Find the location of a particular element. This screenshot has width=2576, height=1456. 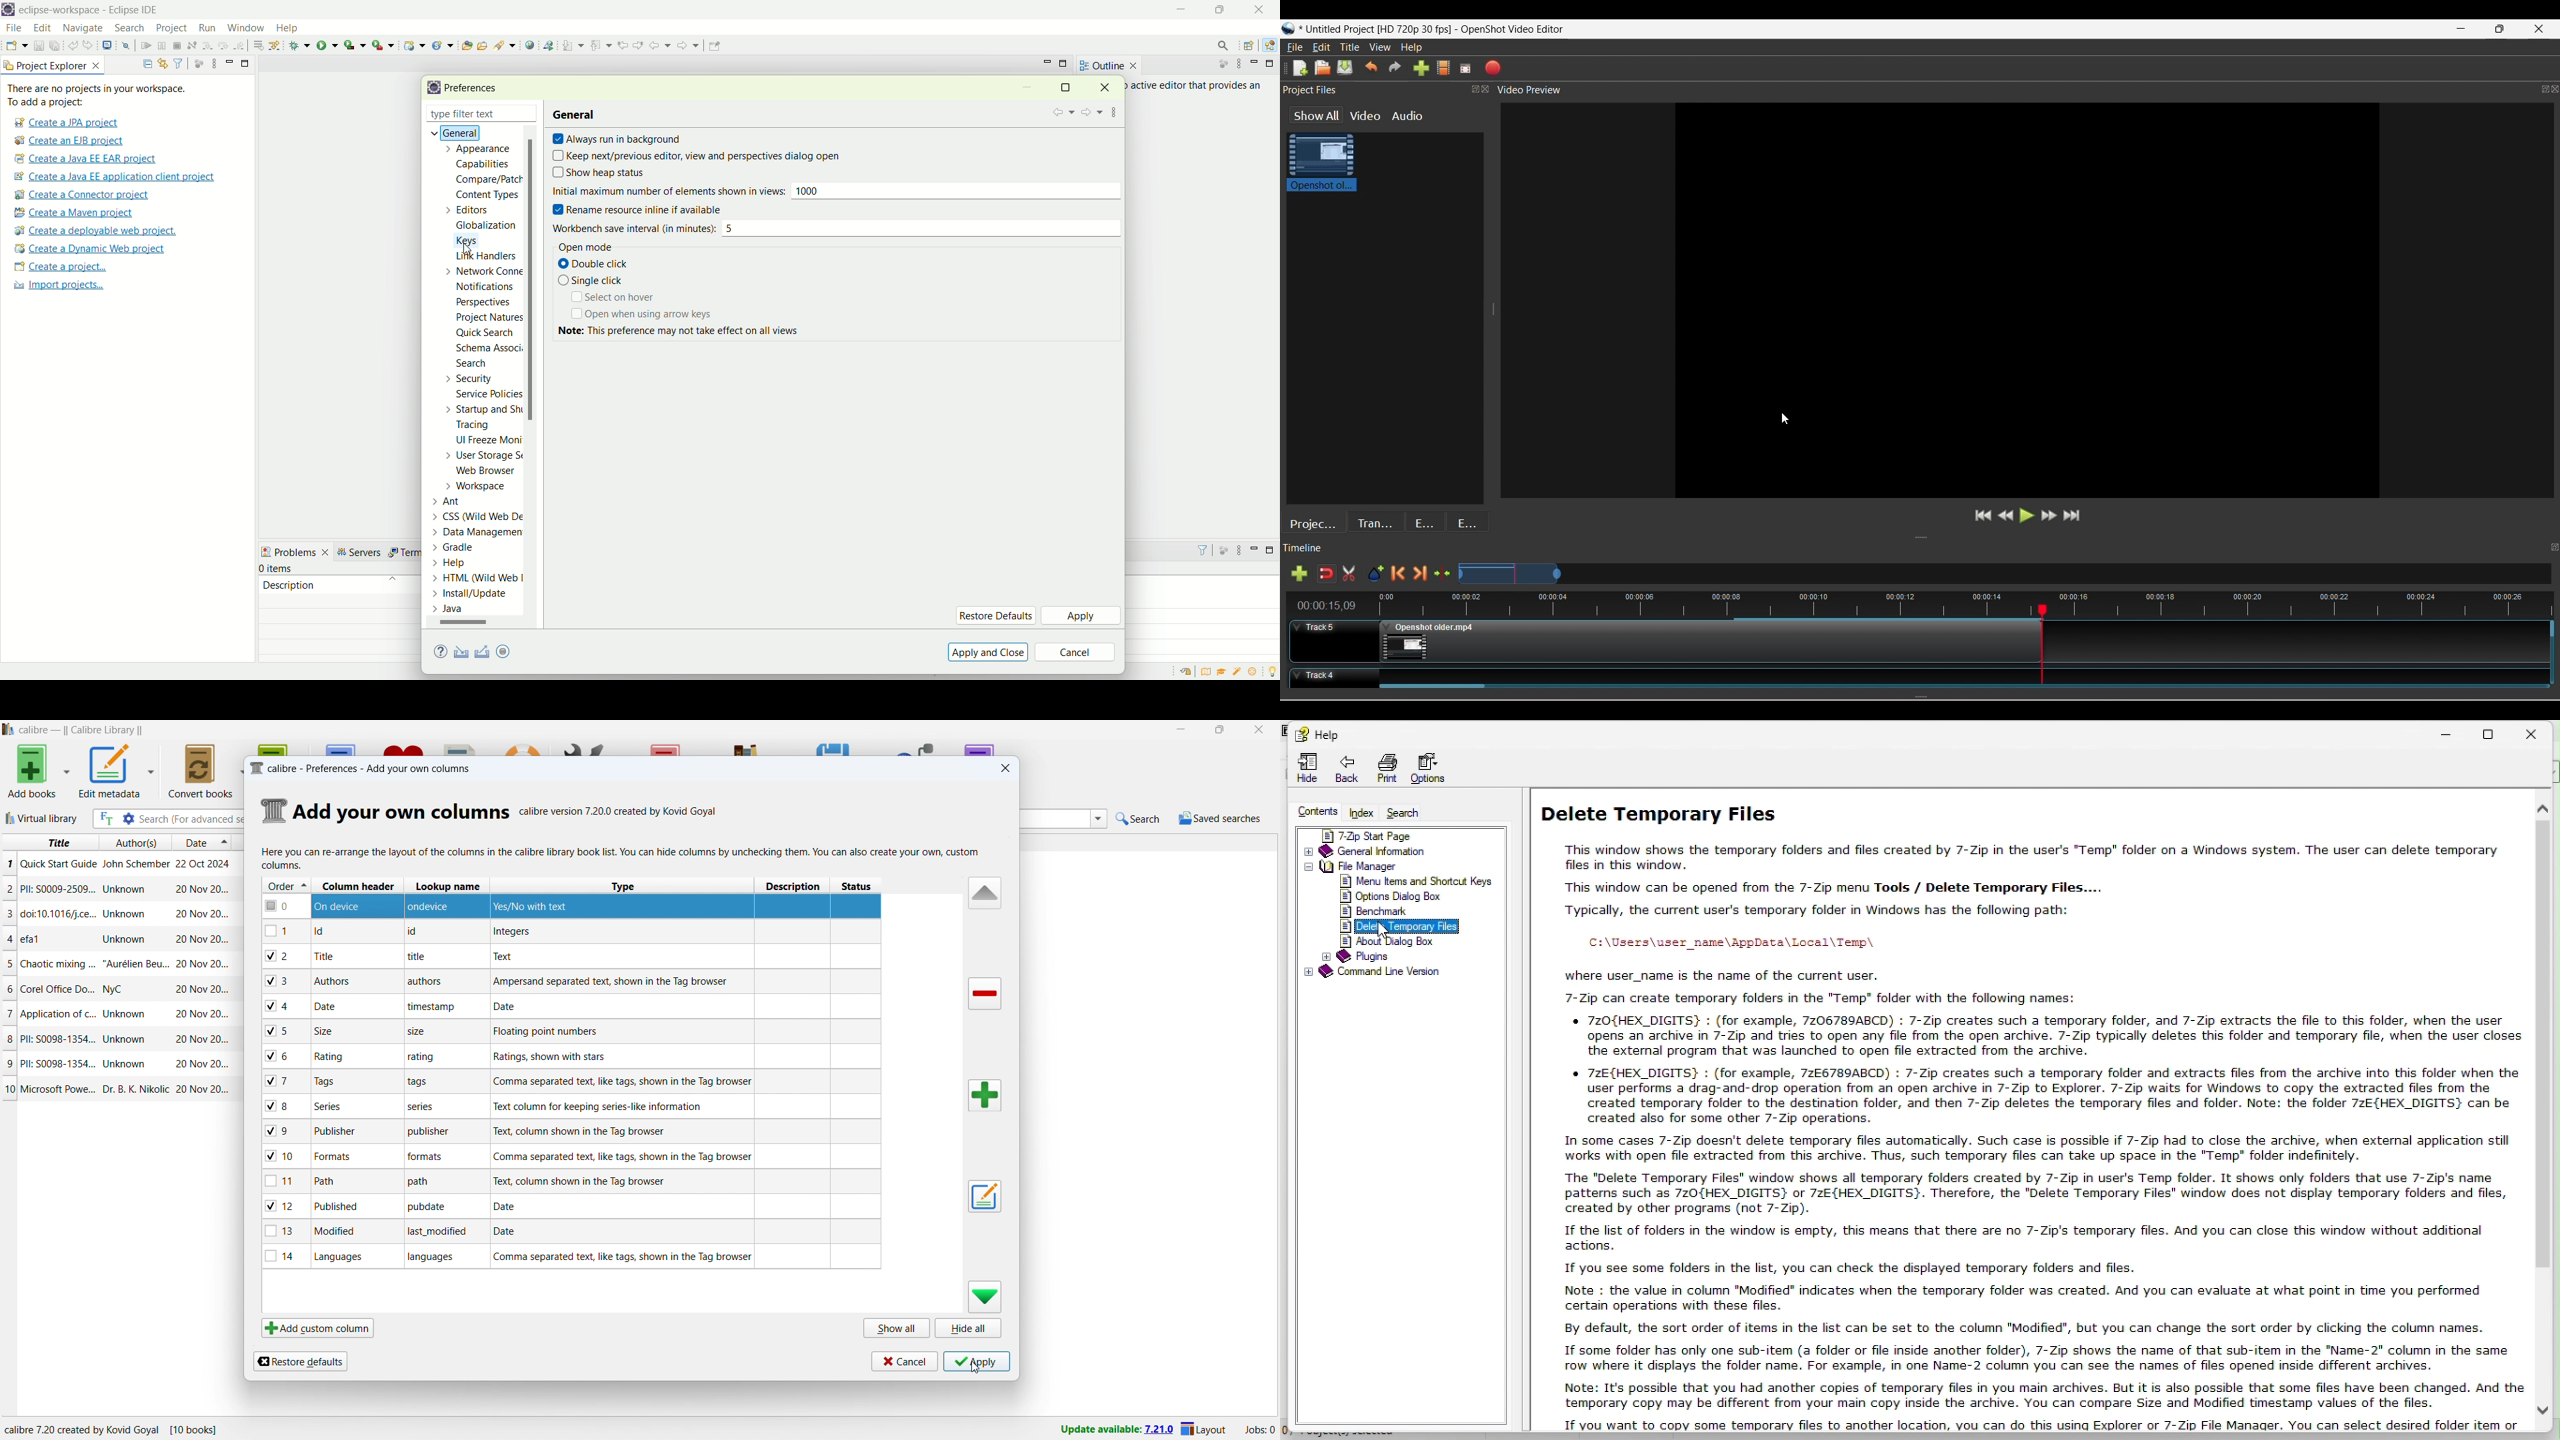

File manager is located at coordinates (1395, 866).